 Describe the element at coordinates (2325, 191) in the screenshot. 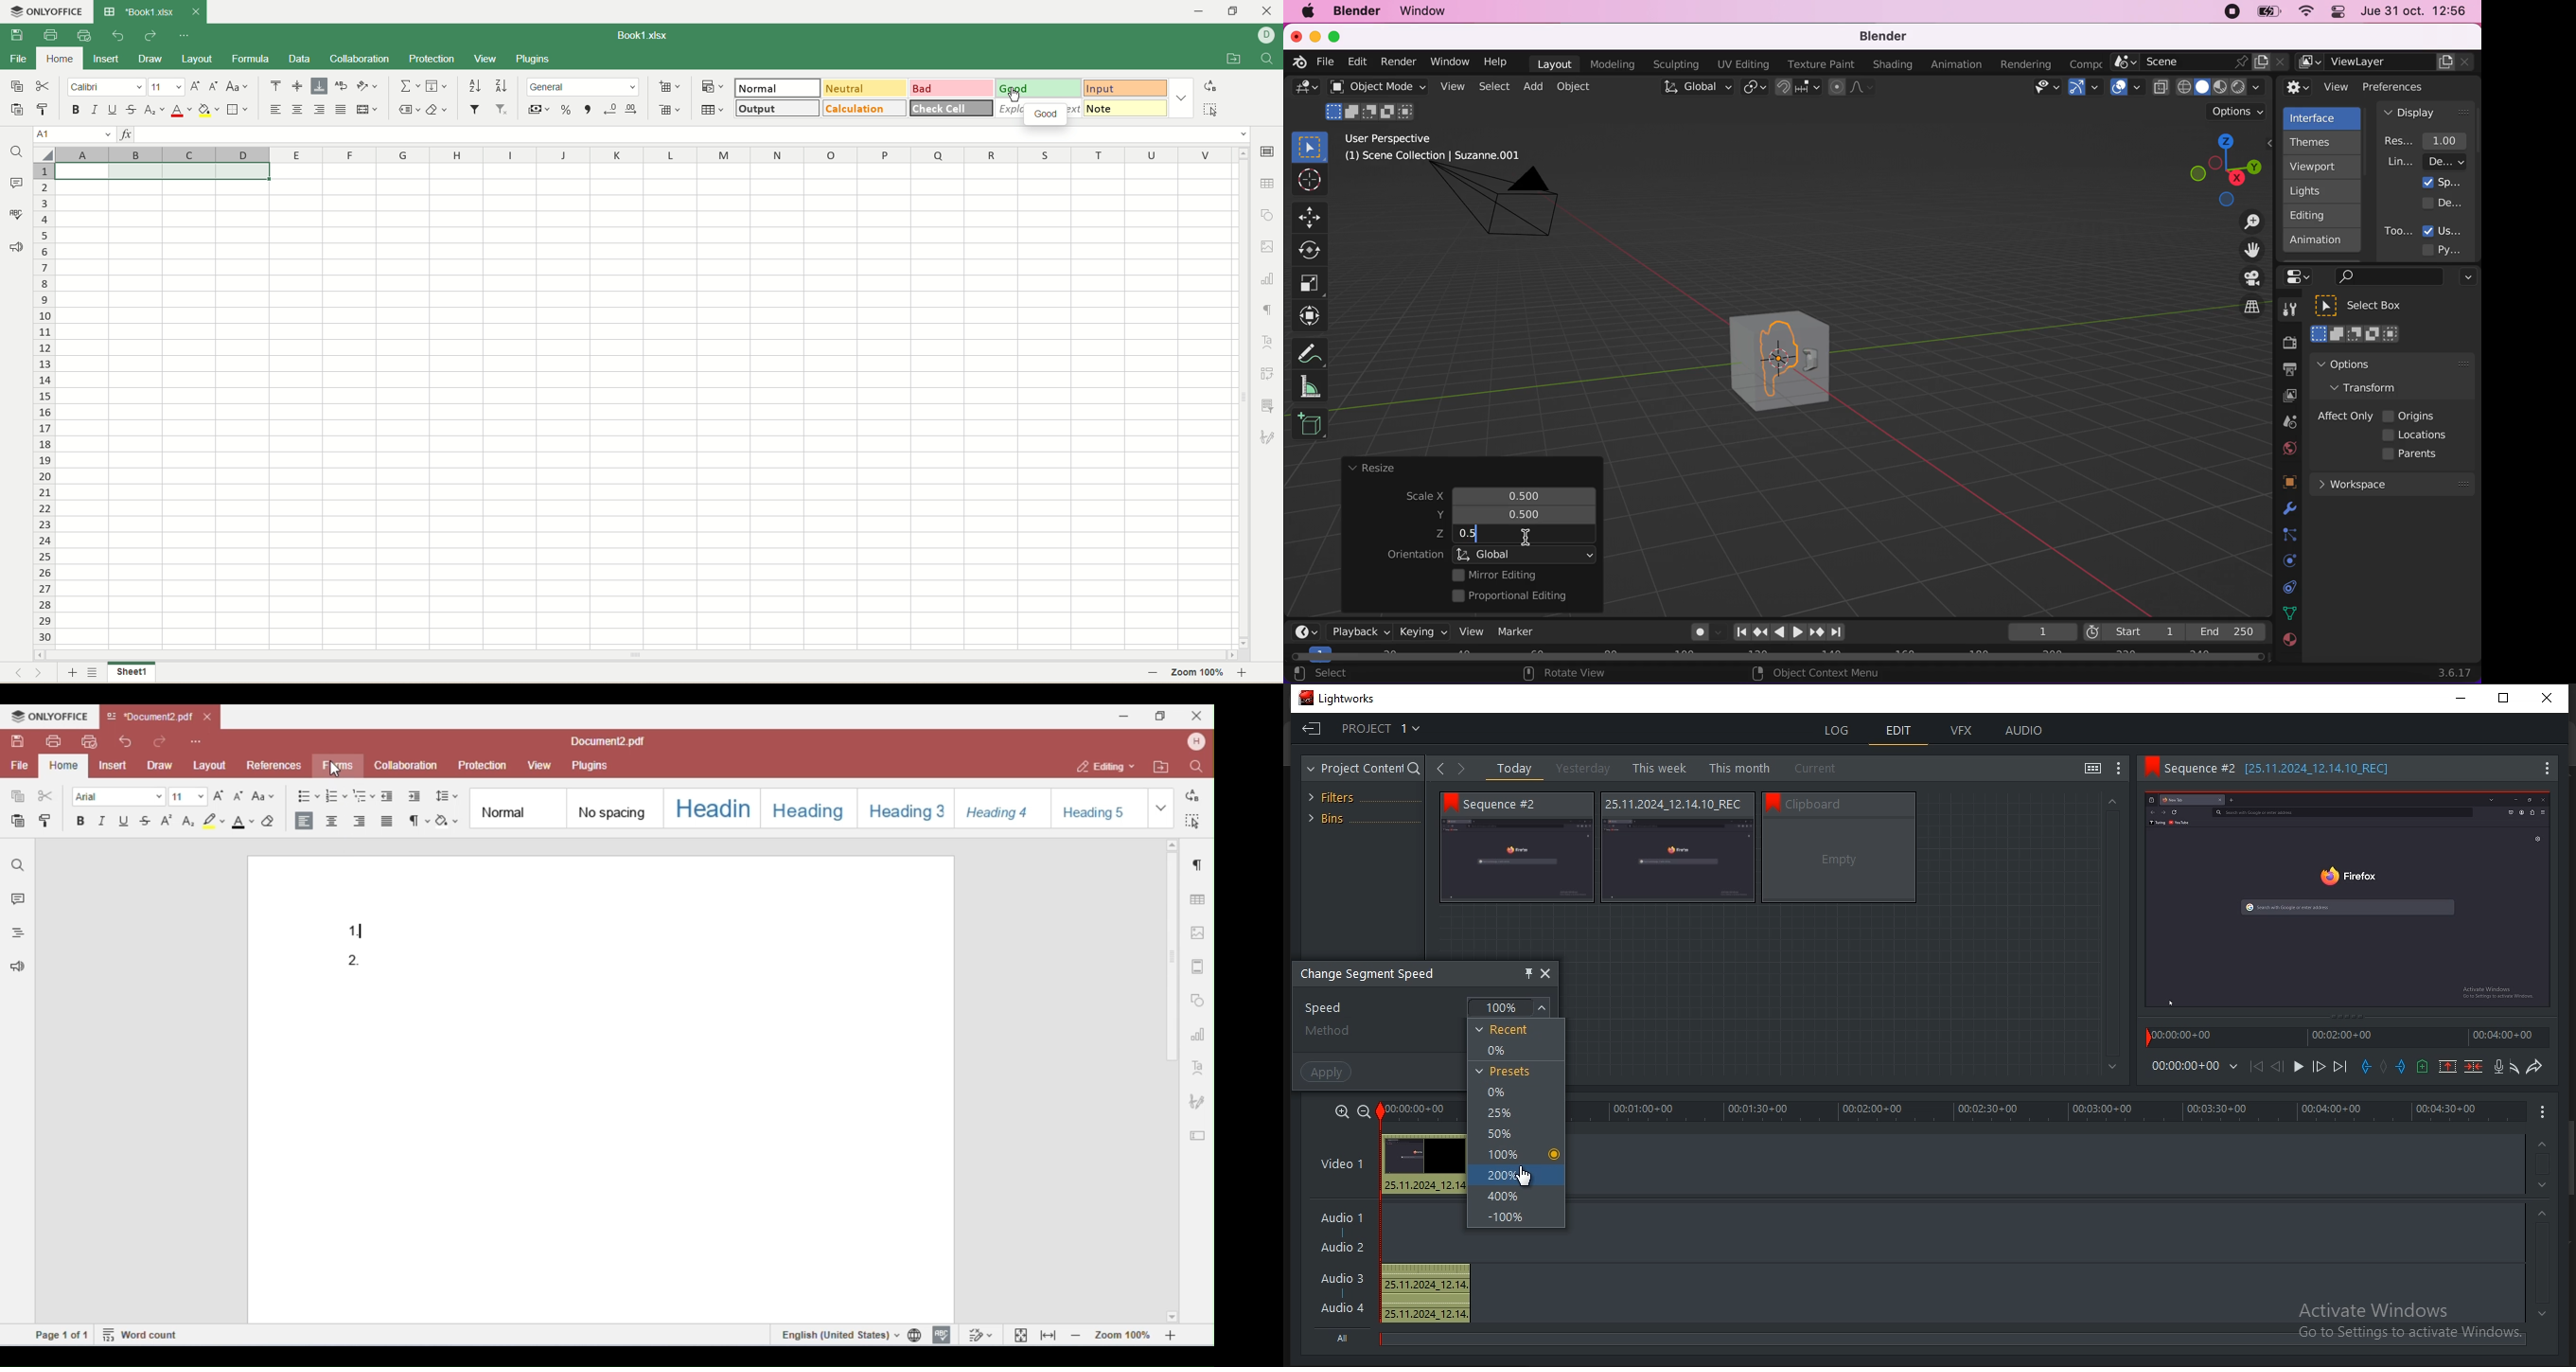

I see `lights` at that location.